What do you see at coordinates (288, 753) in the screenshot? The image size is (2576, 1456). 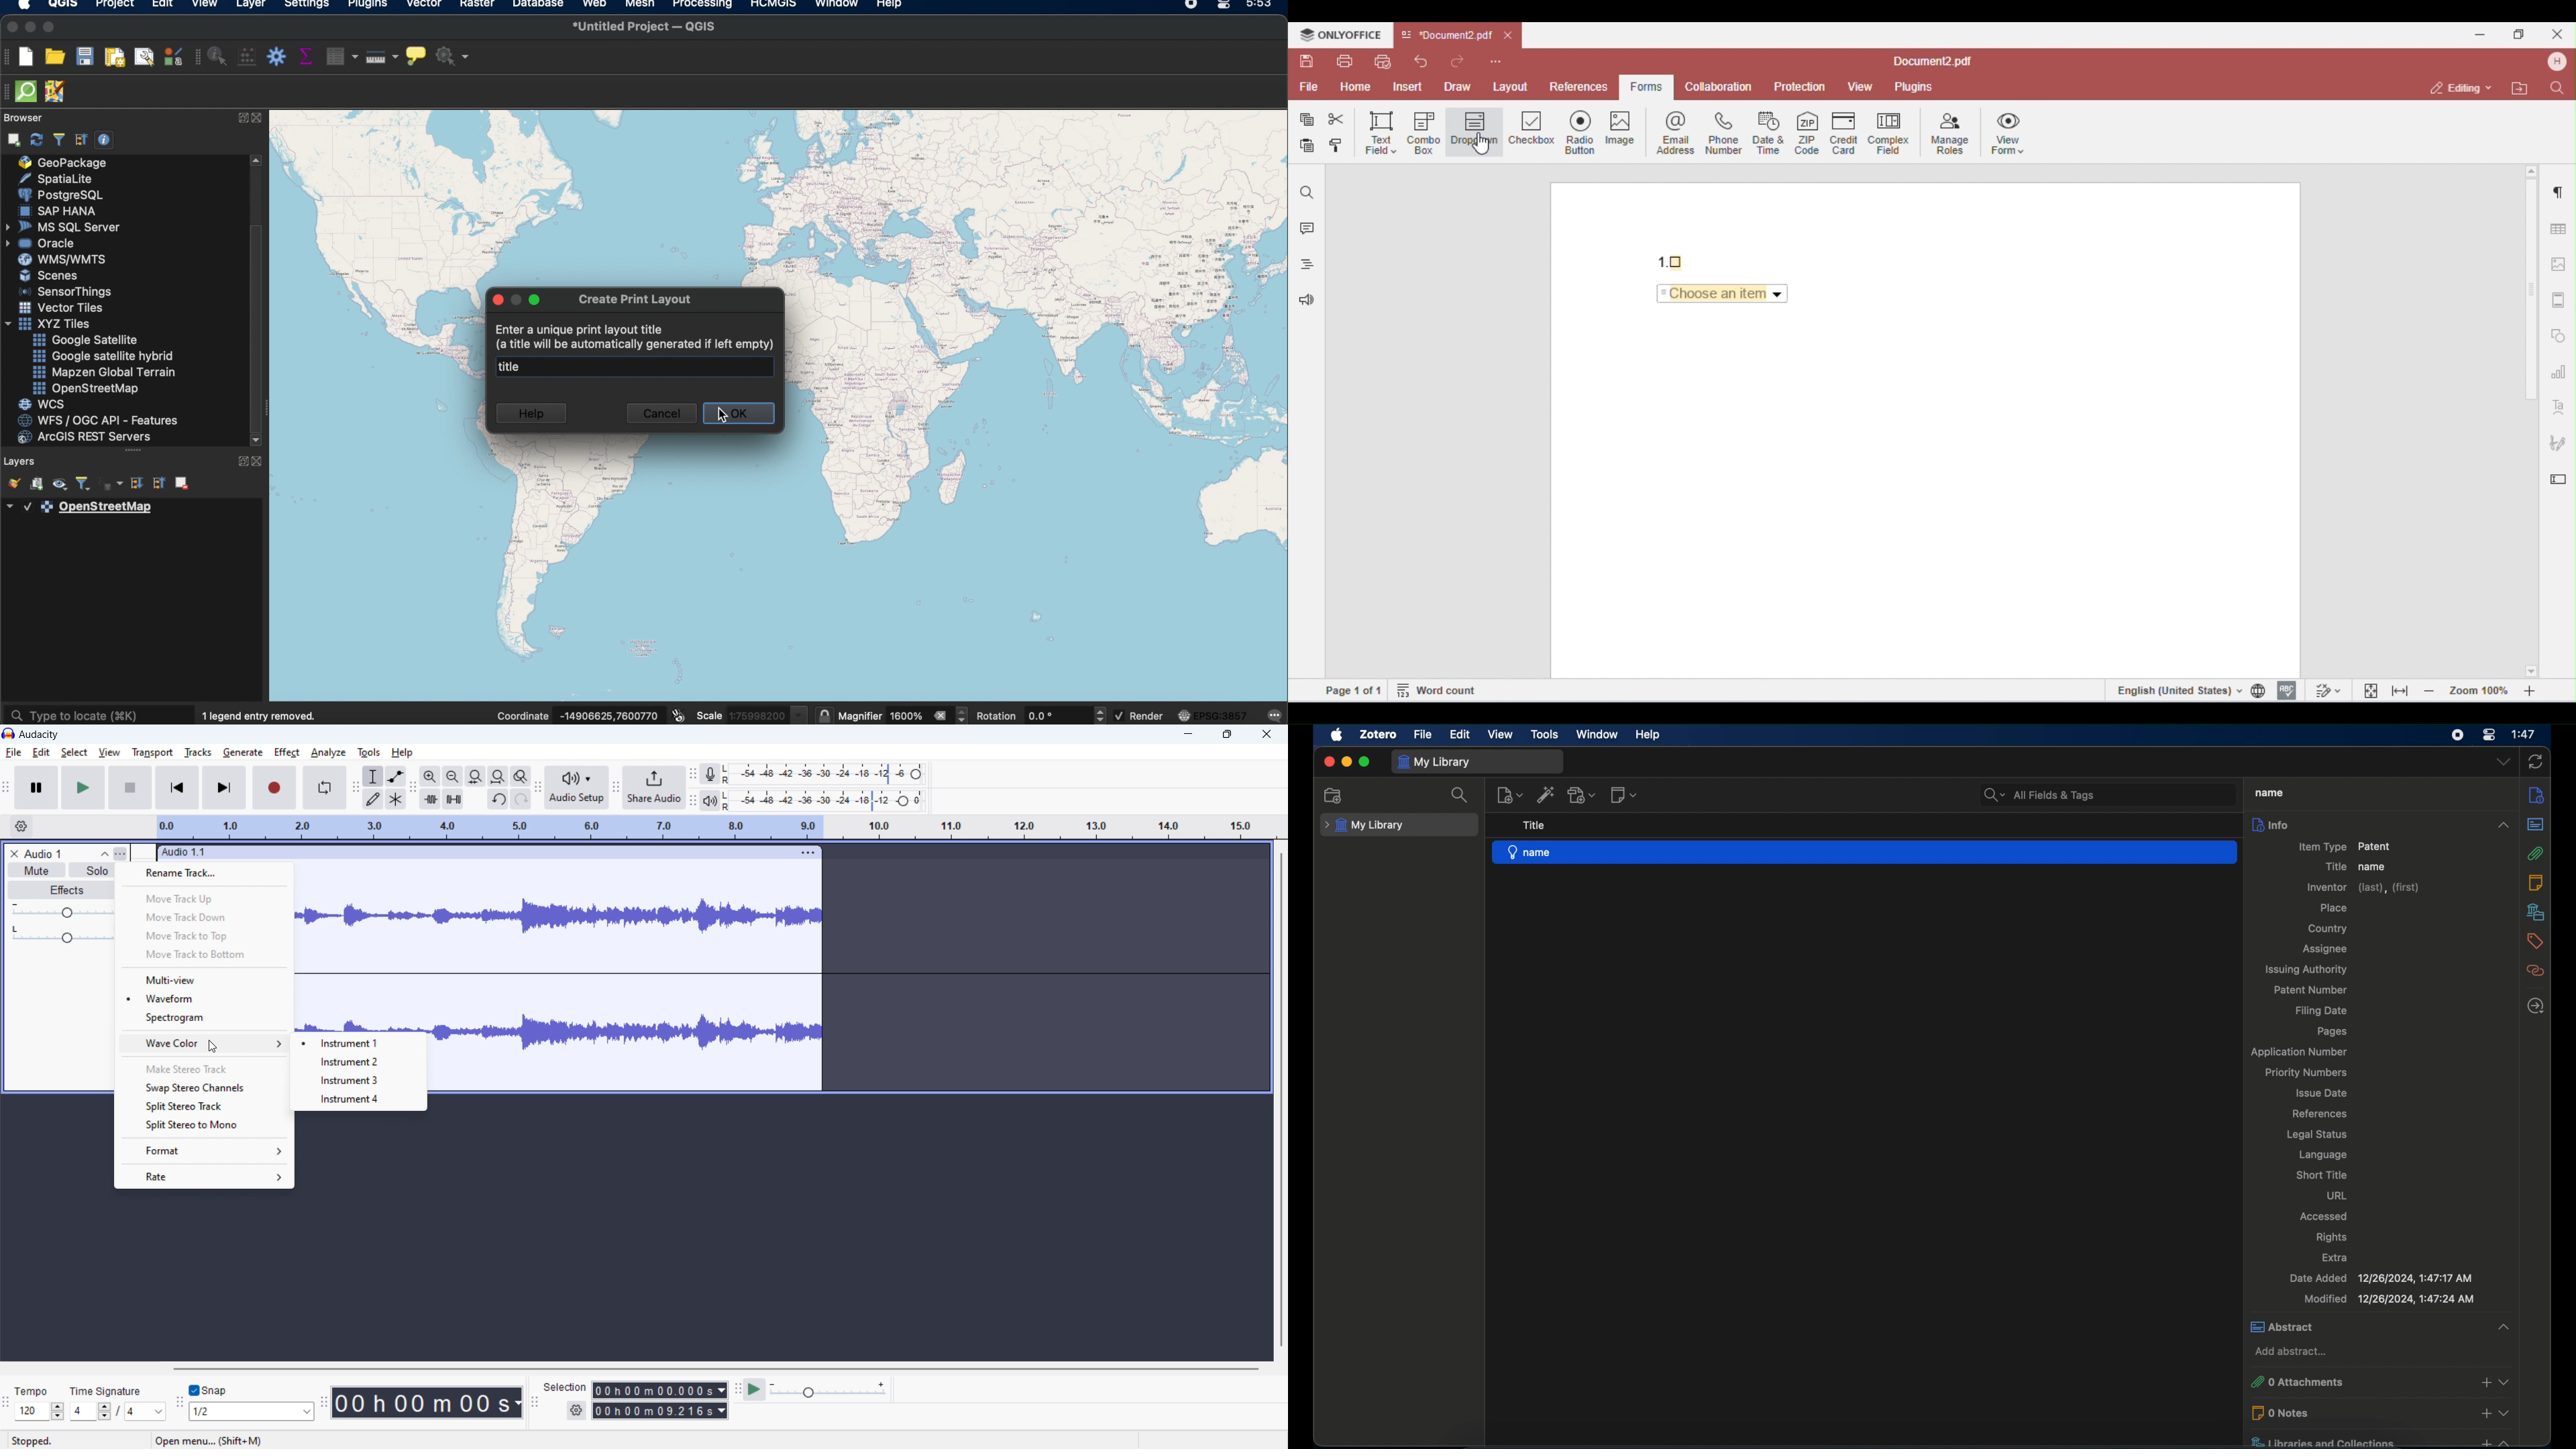 I see `effect` at bounding box center [288, 753].